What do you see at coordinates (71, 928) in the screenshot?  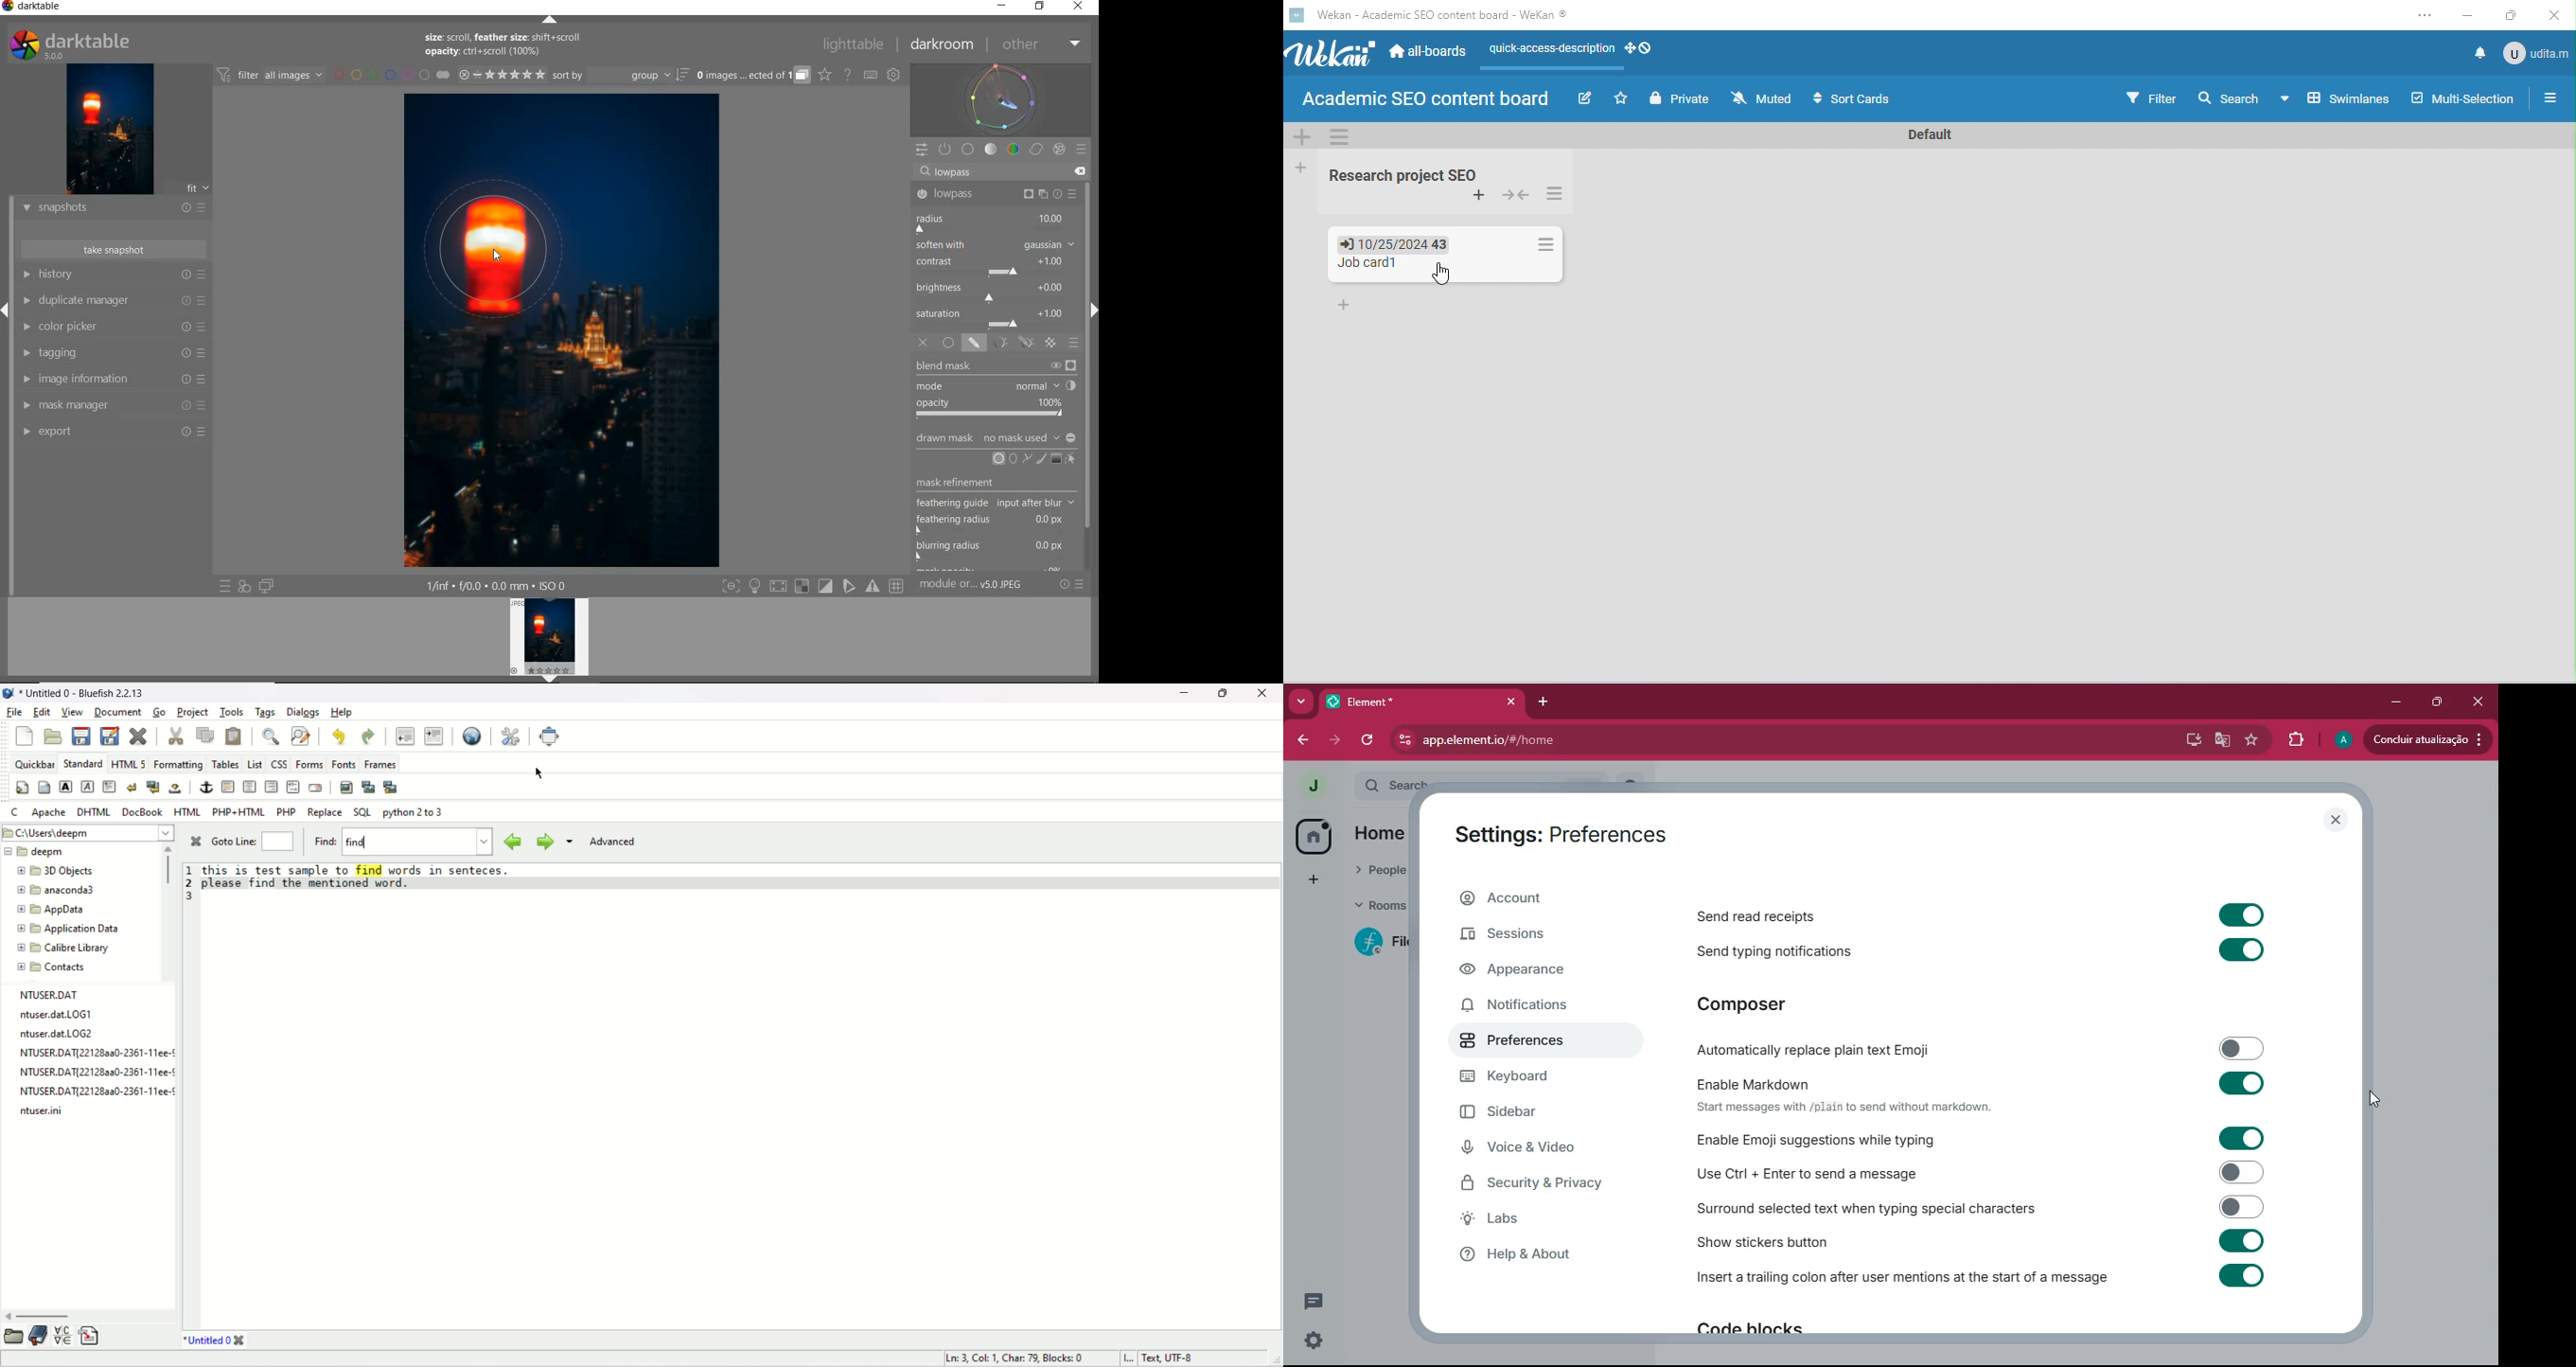 I see `application data` at bounding box center [71, 928].